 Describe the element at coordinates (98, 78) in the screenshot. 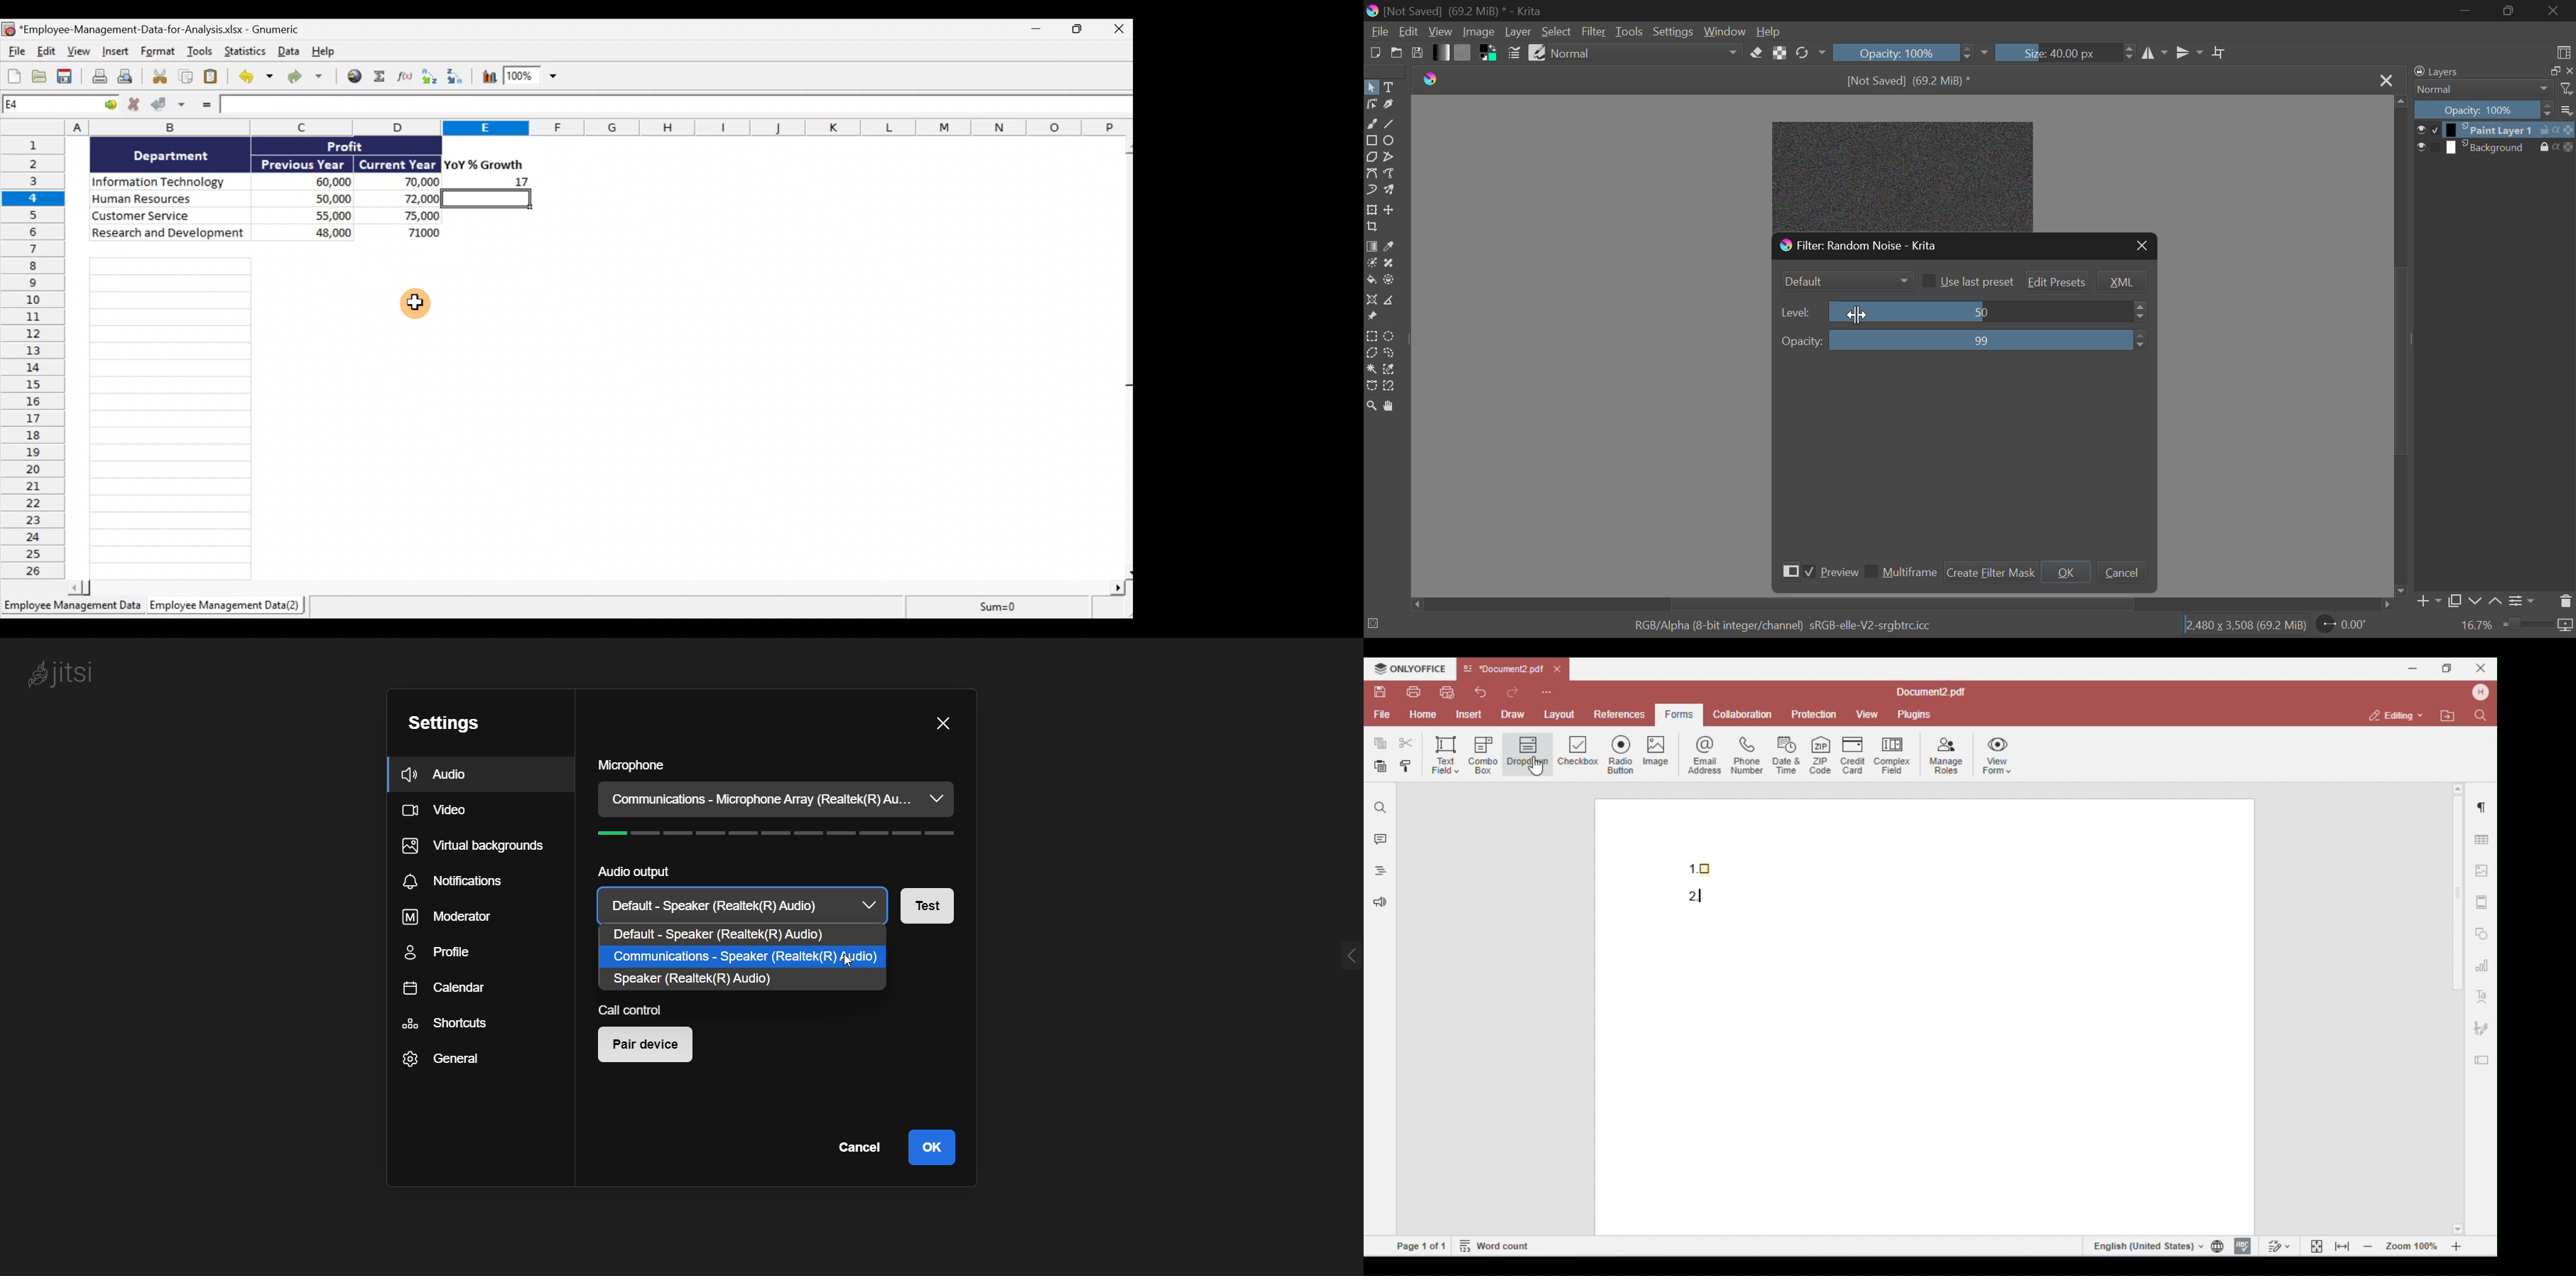

I see `Print the current file` at that location.